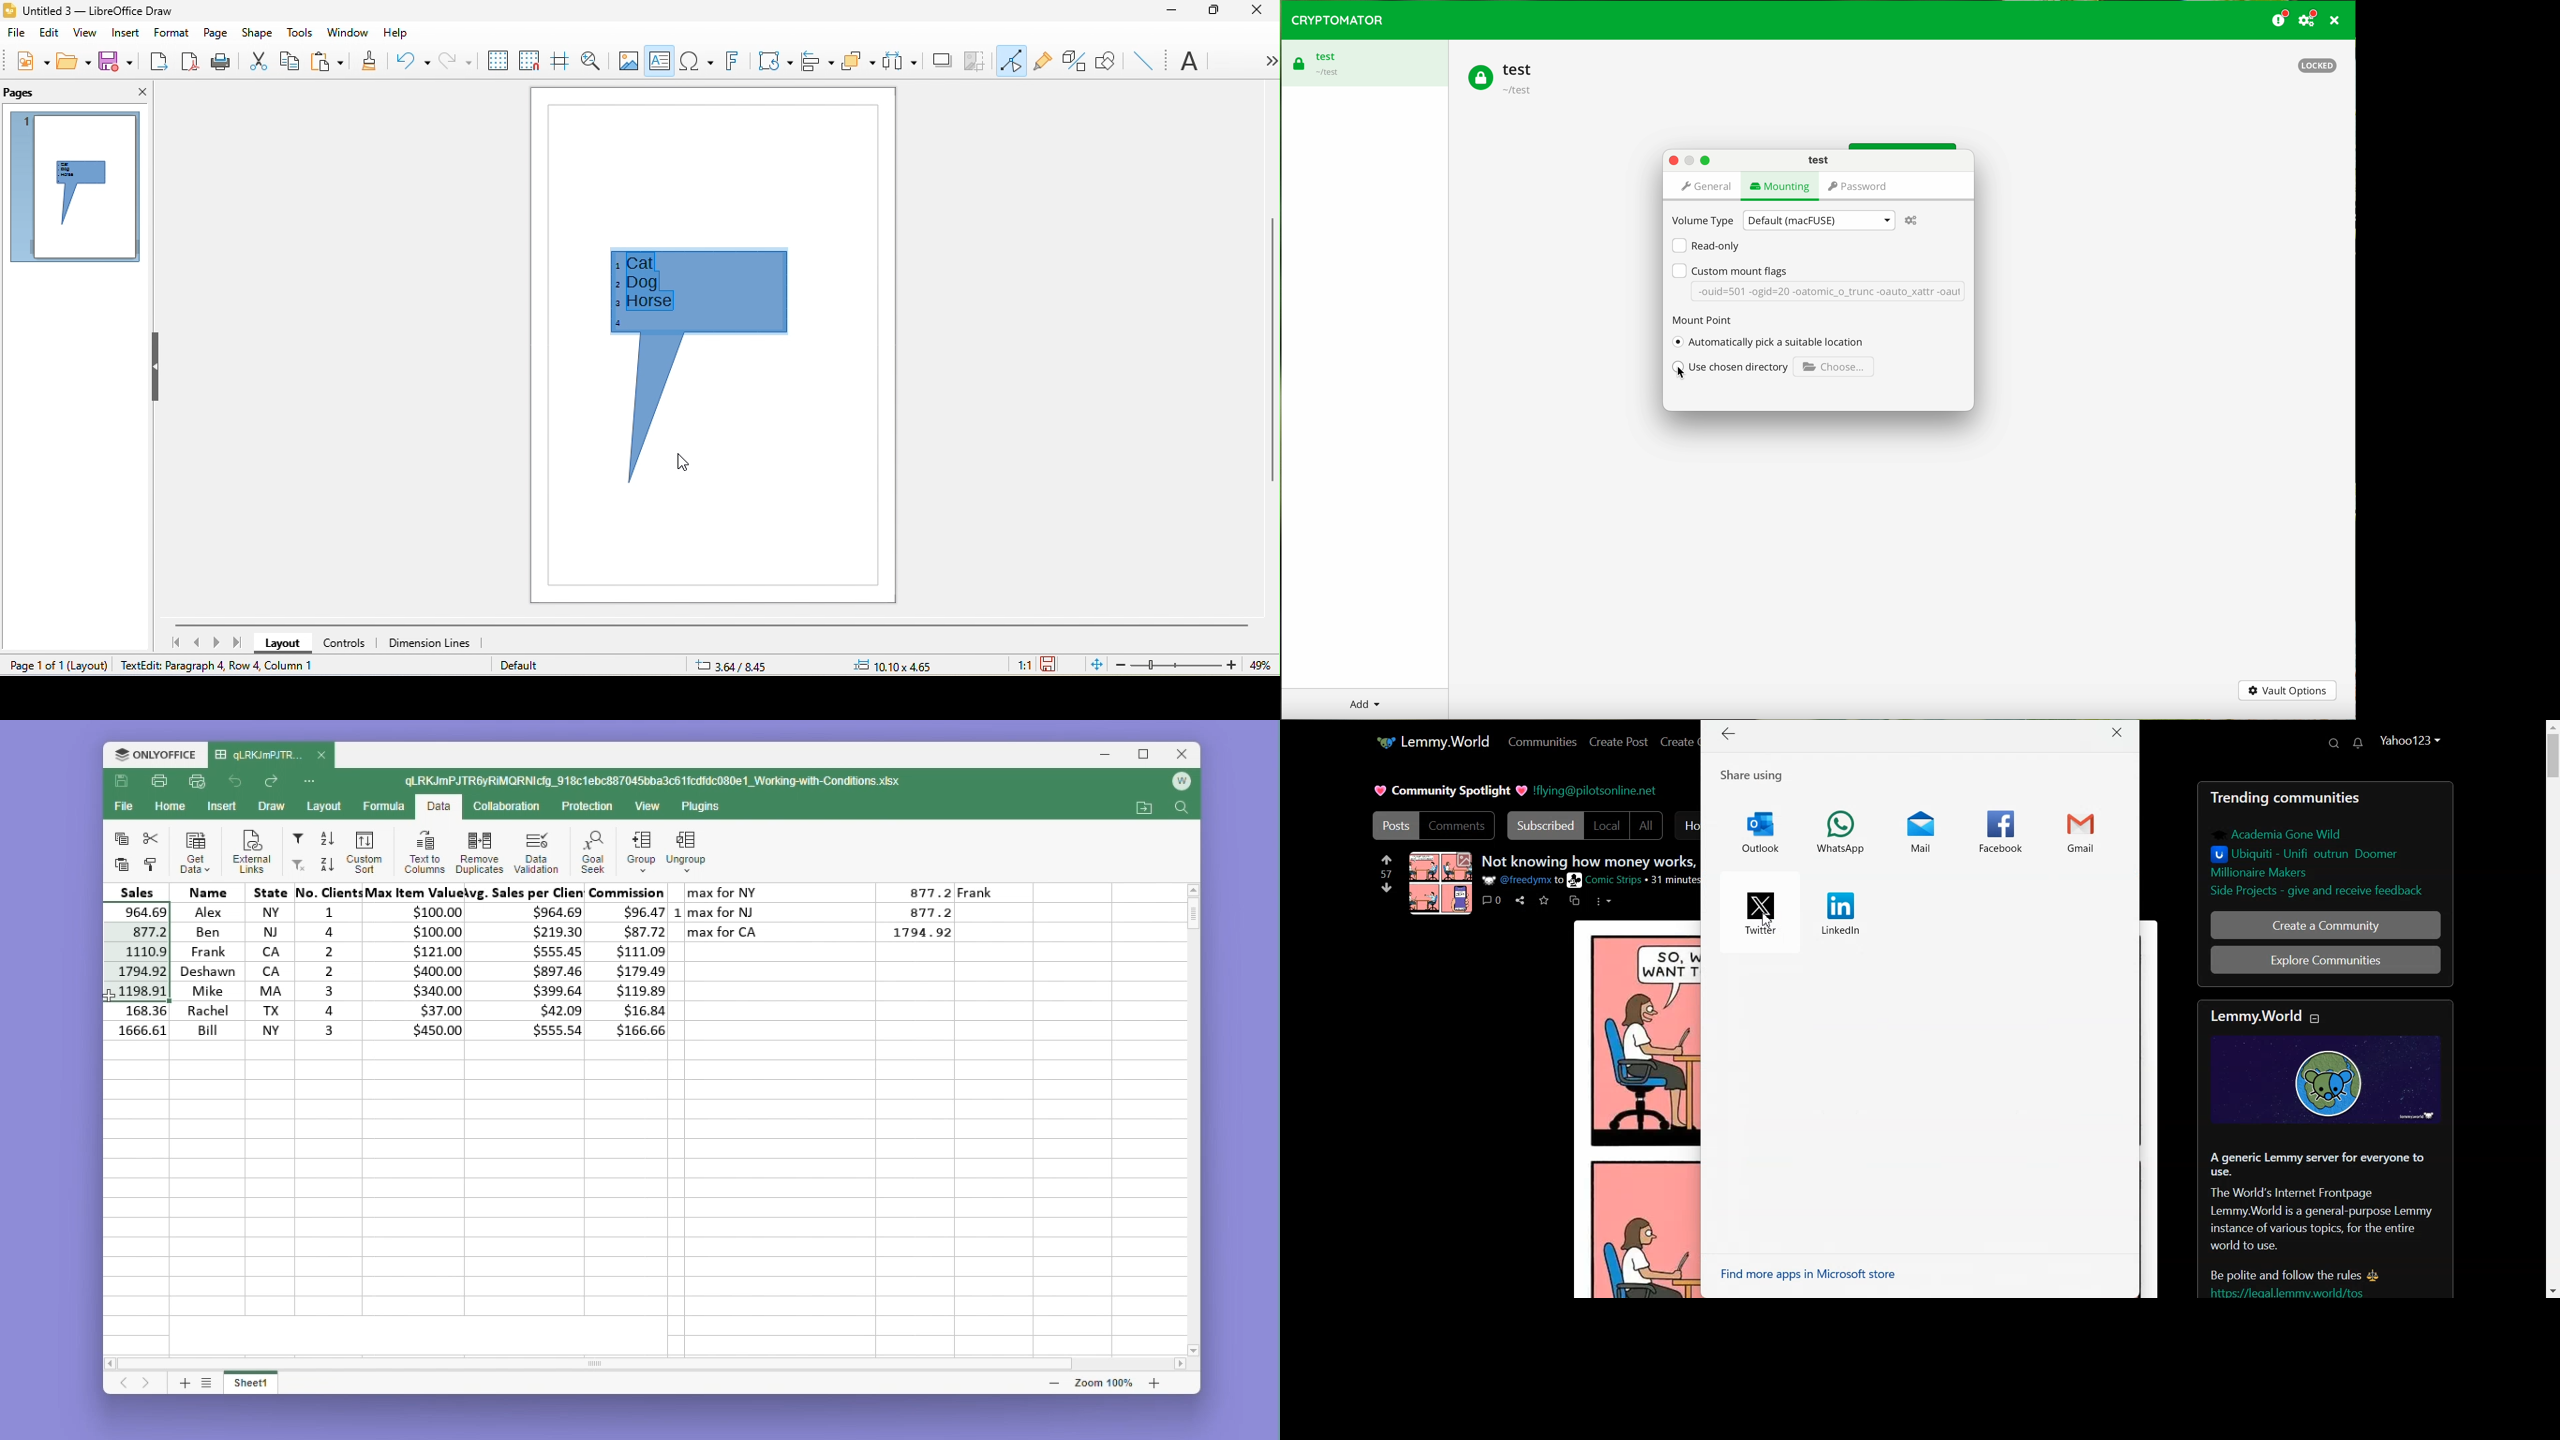 Image resolution: width=2576 pixels, height=1456 pixels. Describe the element at coordinates (49, 32) in the screenshot. I see `edit` at that location.